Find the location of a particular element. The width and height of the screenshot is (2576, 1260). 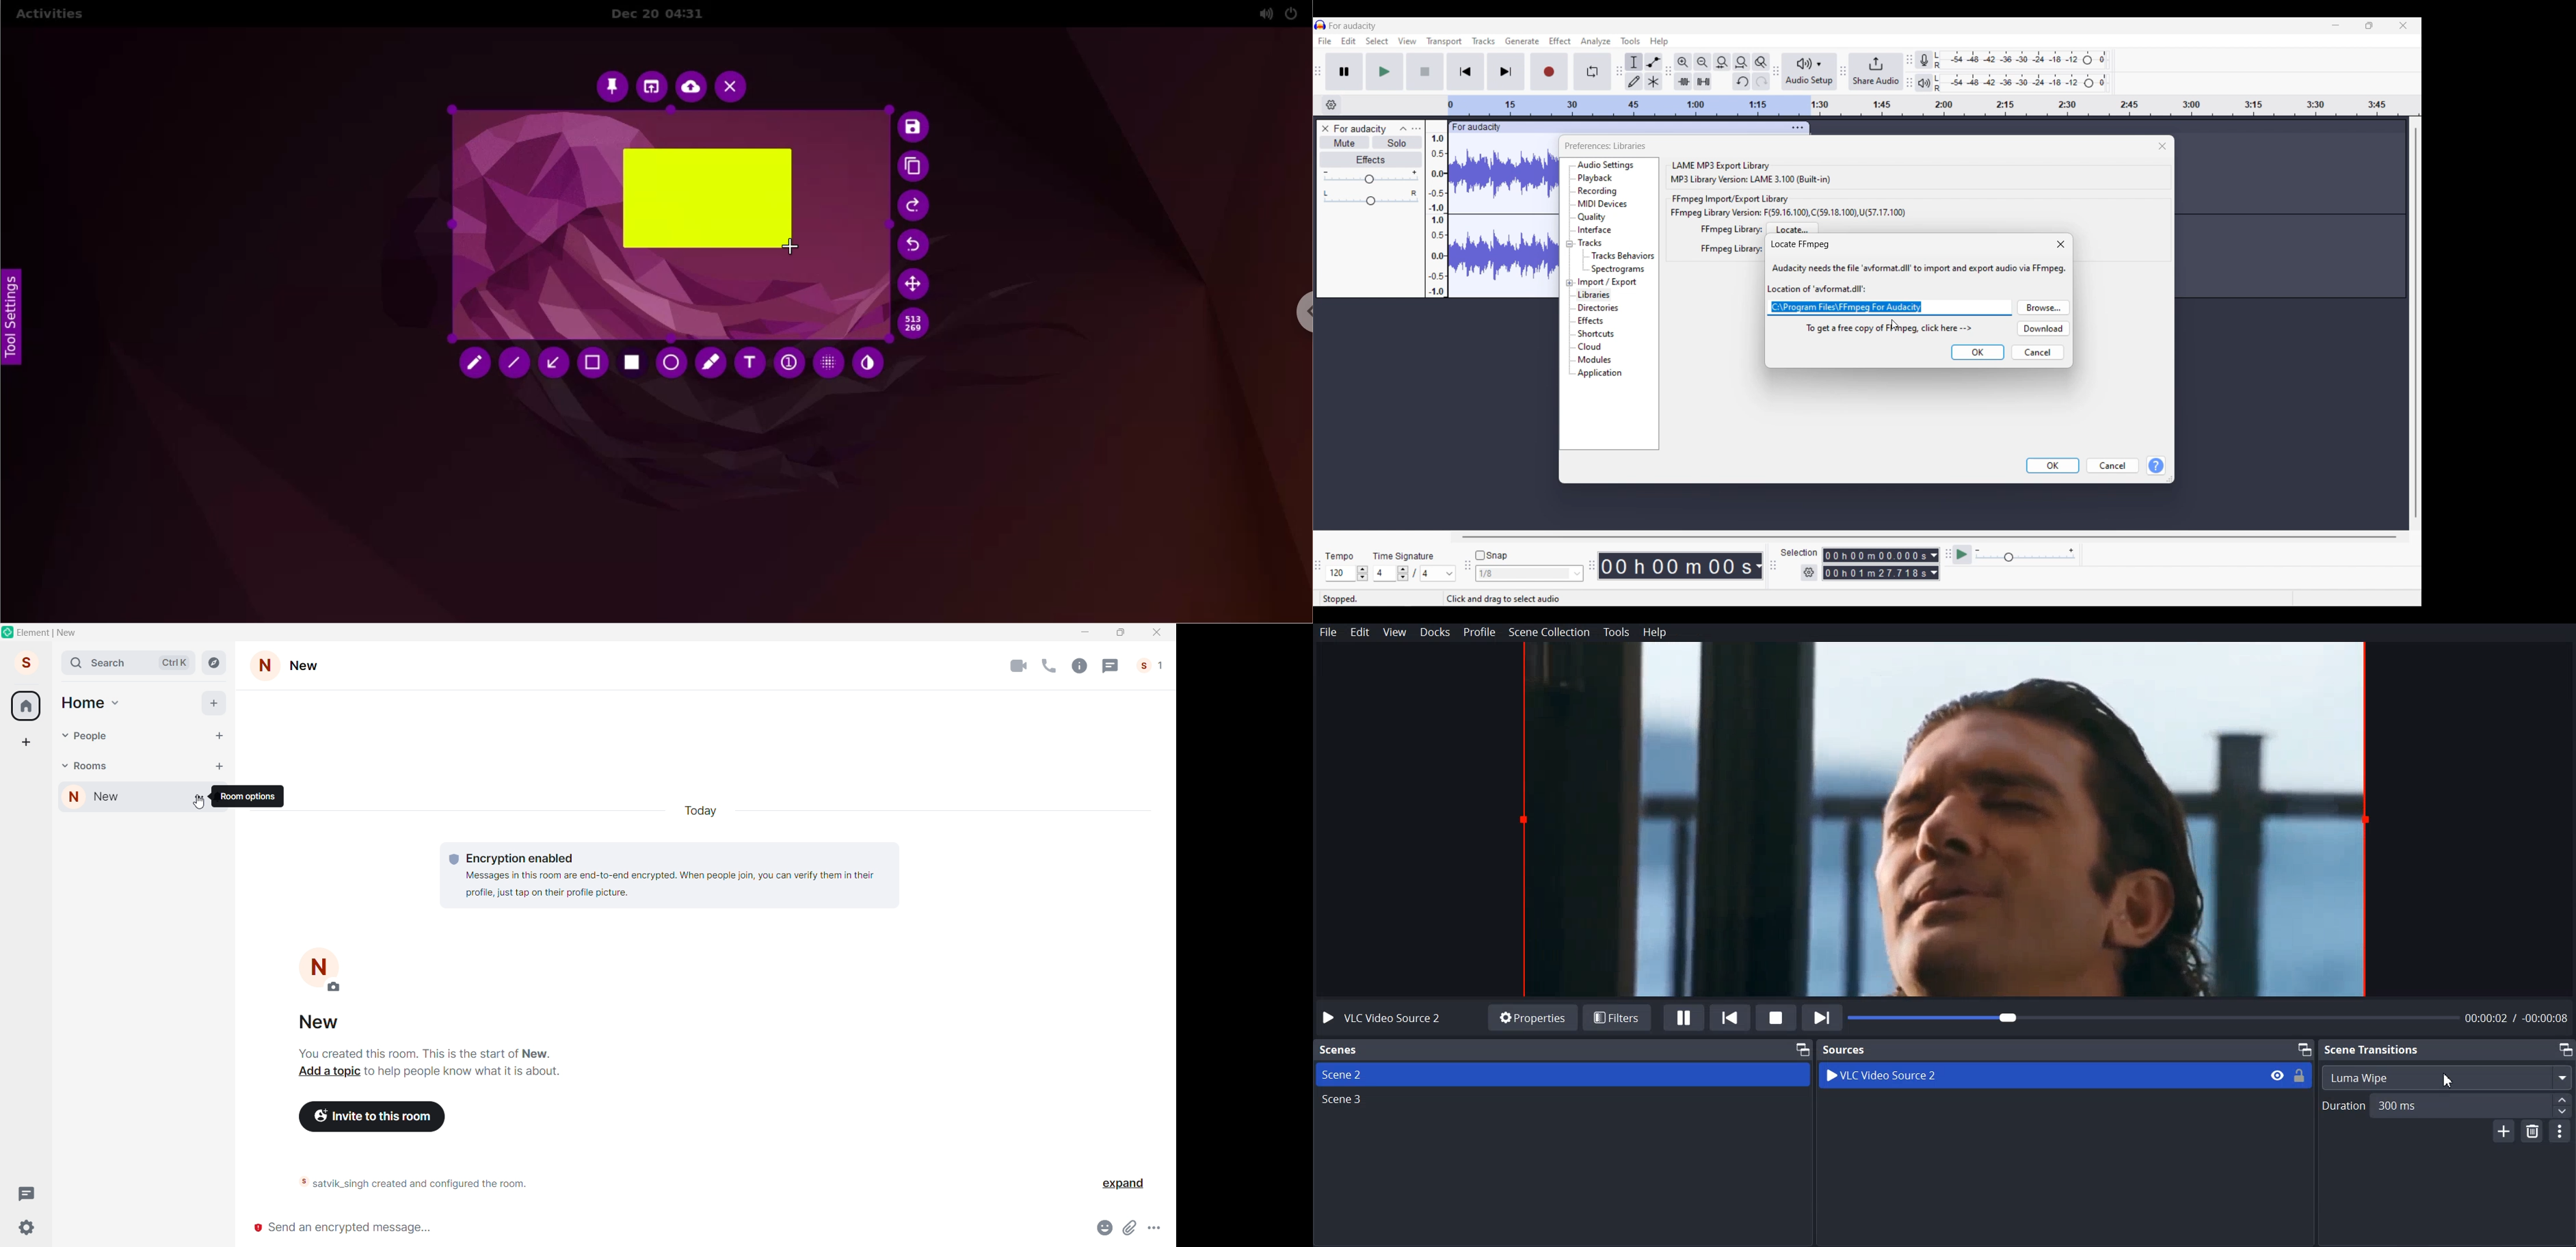

Download is located at coordinates (2043, 328).